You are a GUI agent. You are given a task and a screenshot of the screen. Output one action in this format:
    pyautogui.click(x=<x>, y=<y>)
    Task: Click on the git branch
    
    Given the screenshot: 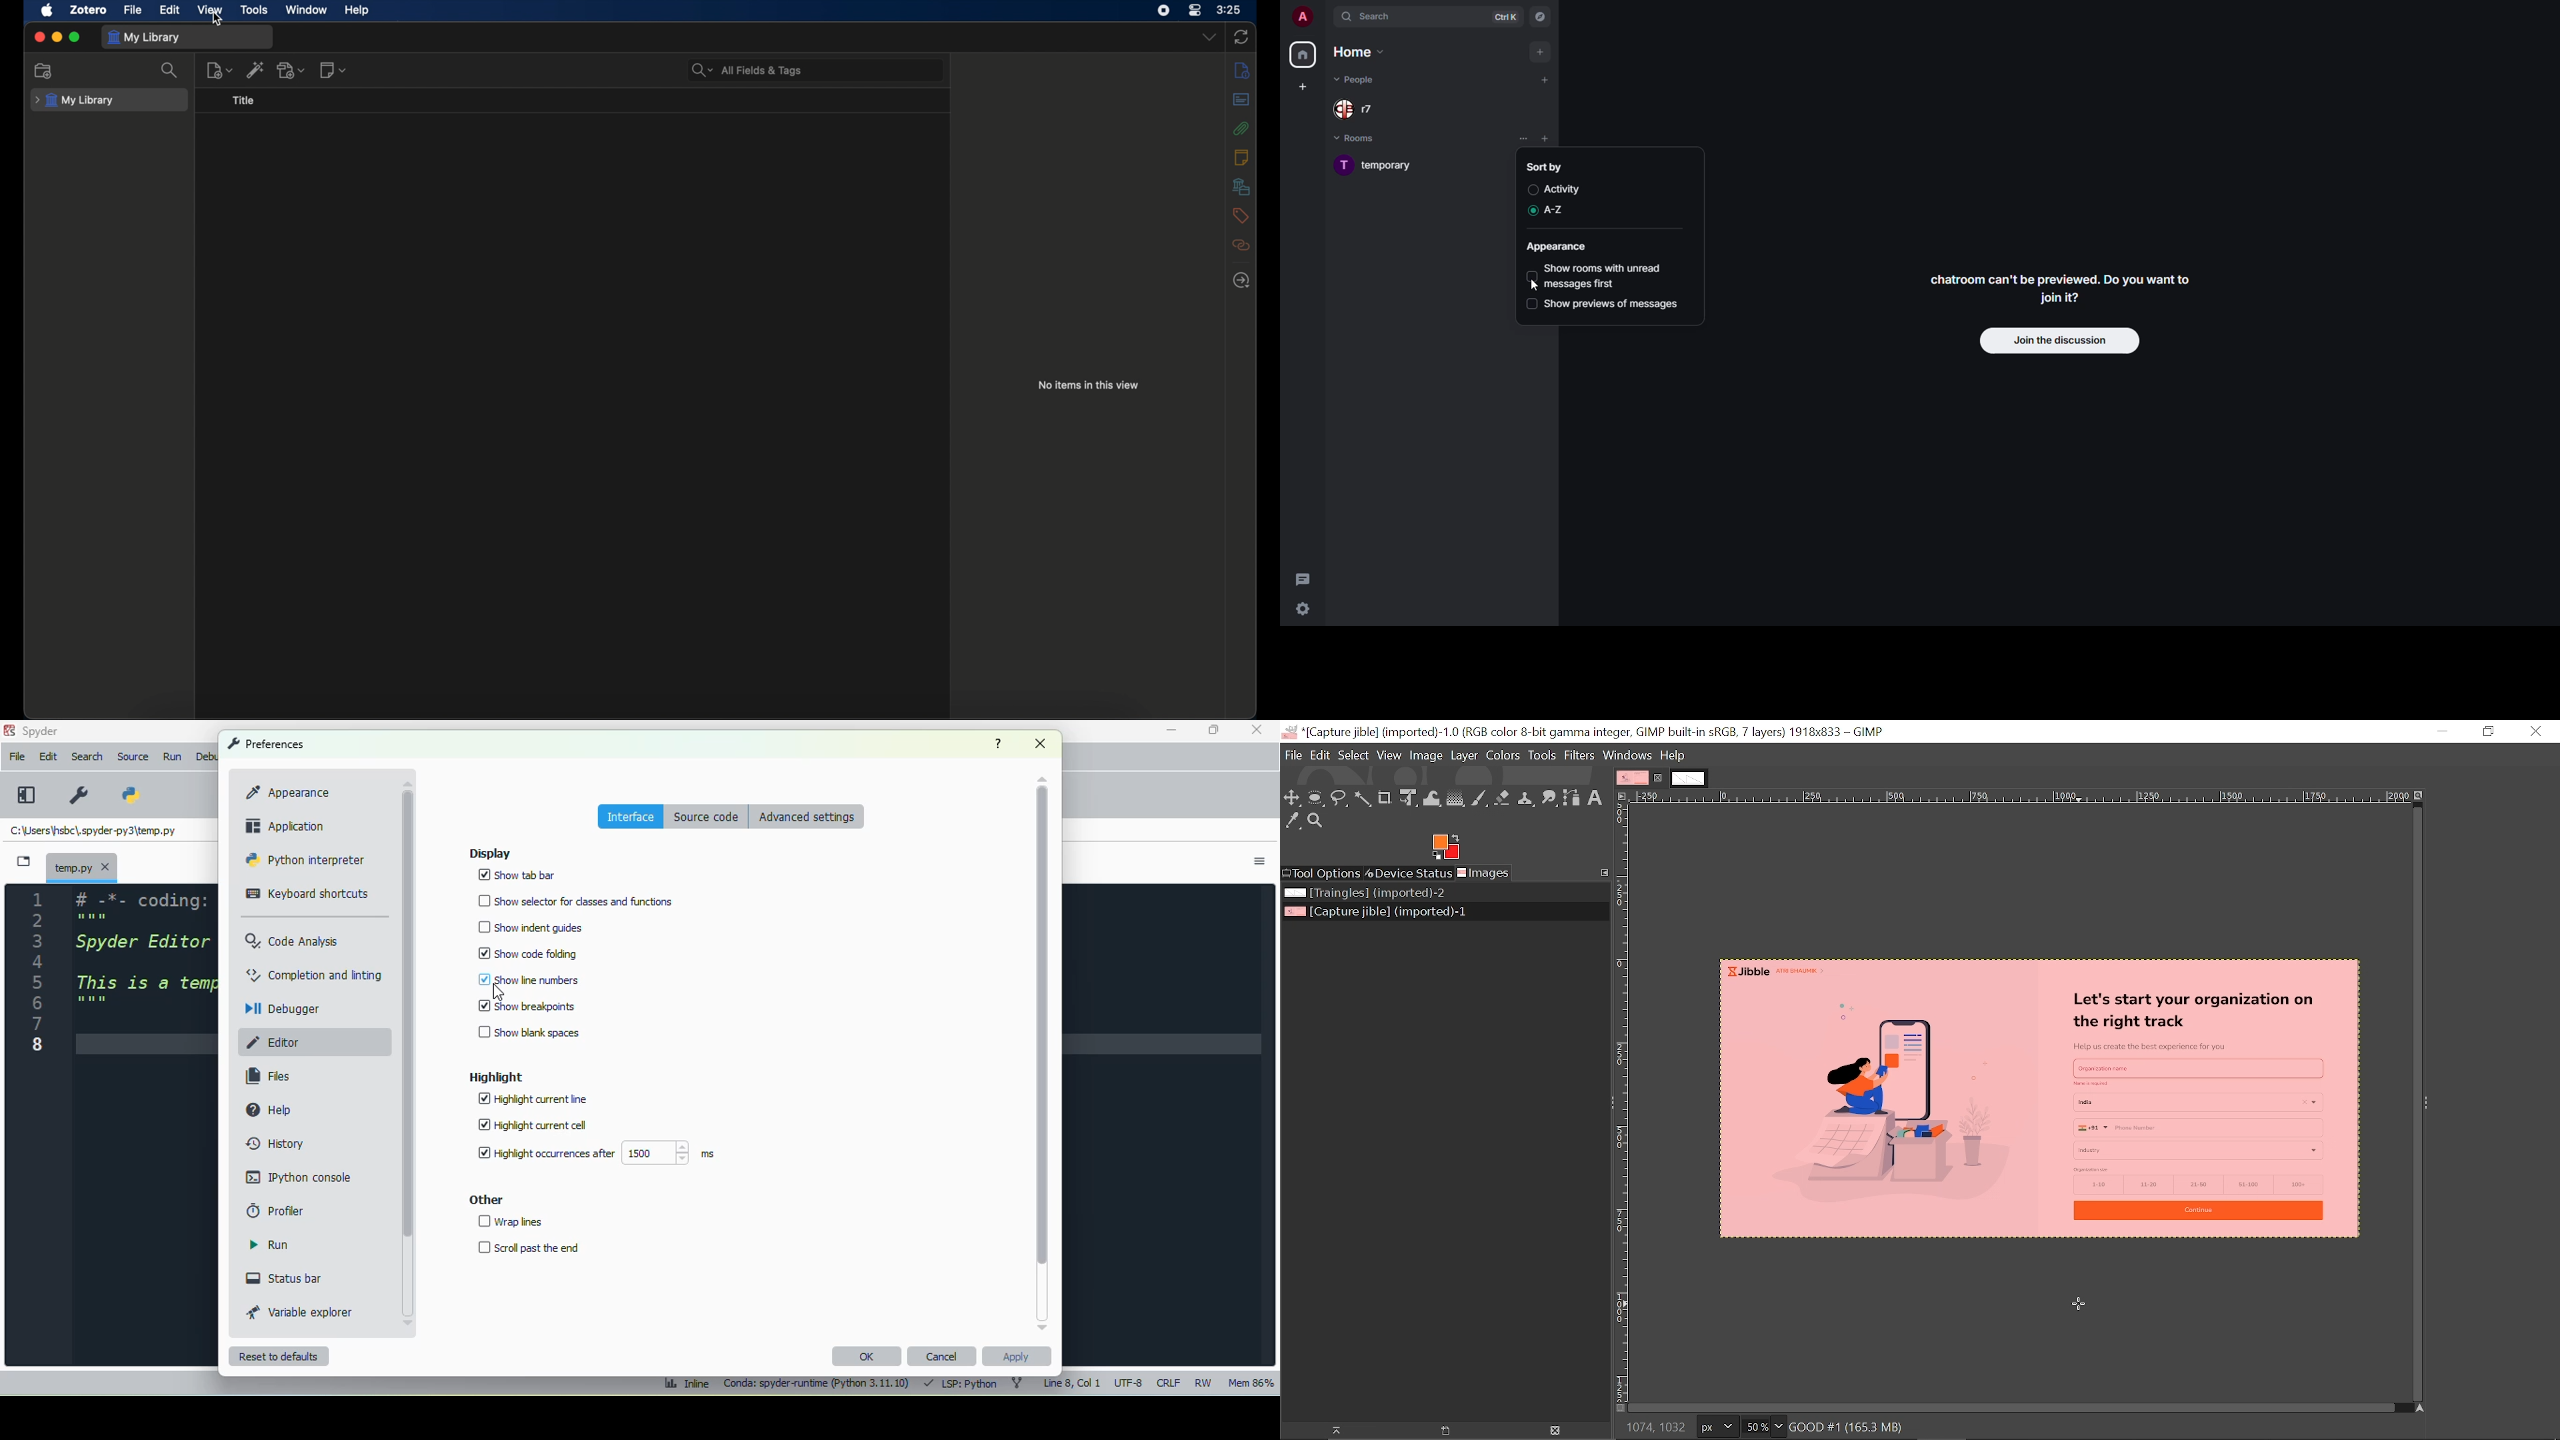 What is the action you would take?
    pyautogui.click(x=1020, y=1384)
    